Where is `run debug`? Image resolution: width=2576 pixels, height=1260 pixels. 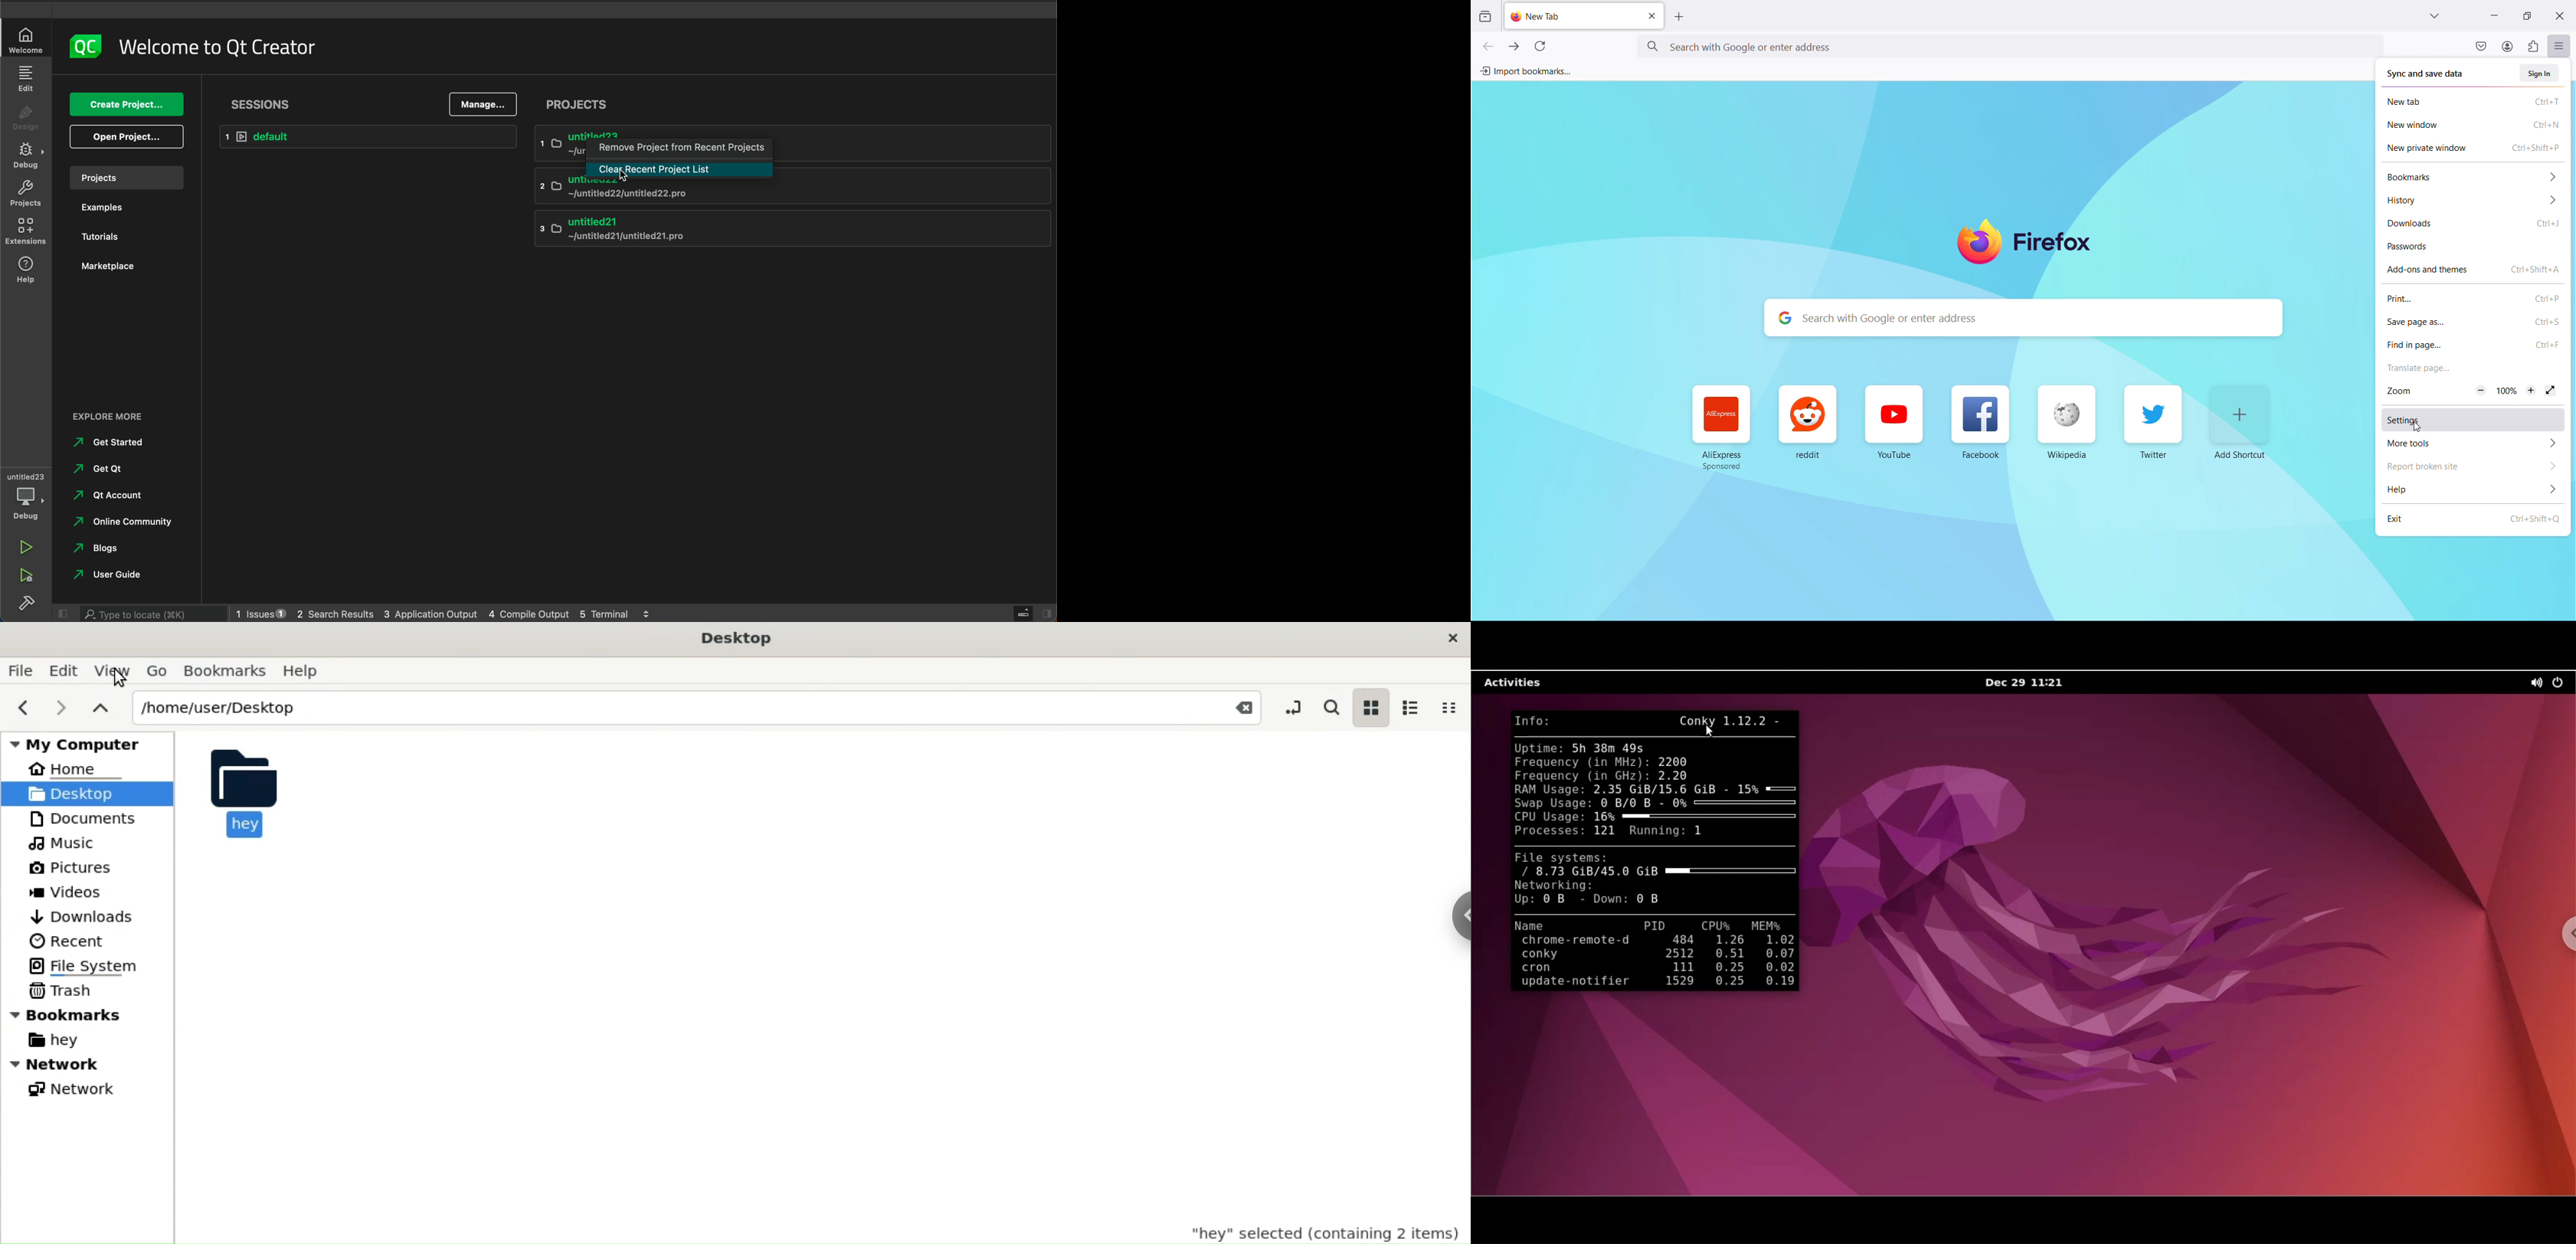
run debug is located at coordinates (25, 575).